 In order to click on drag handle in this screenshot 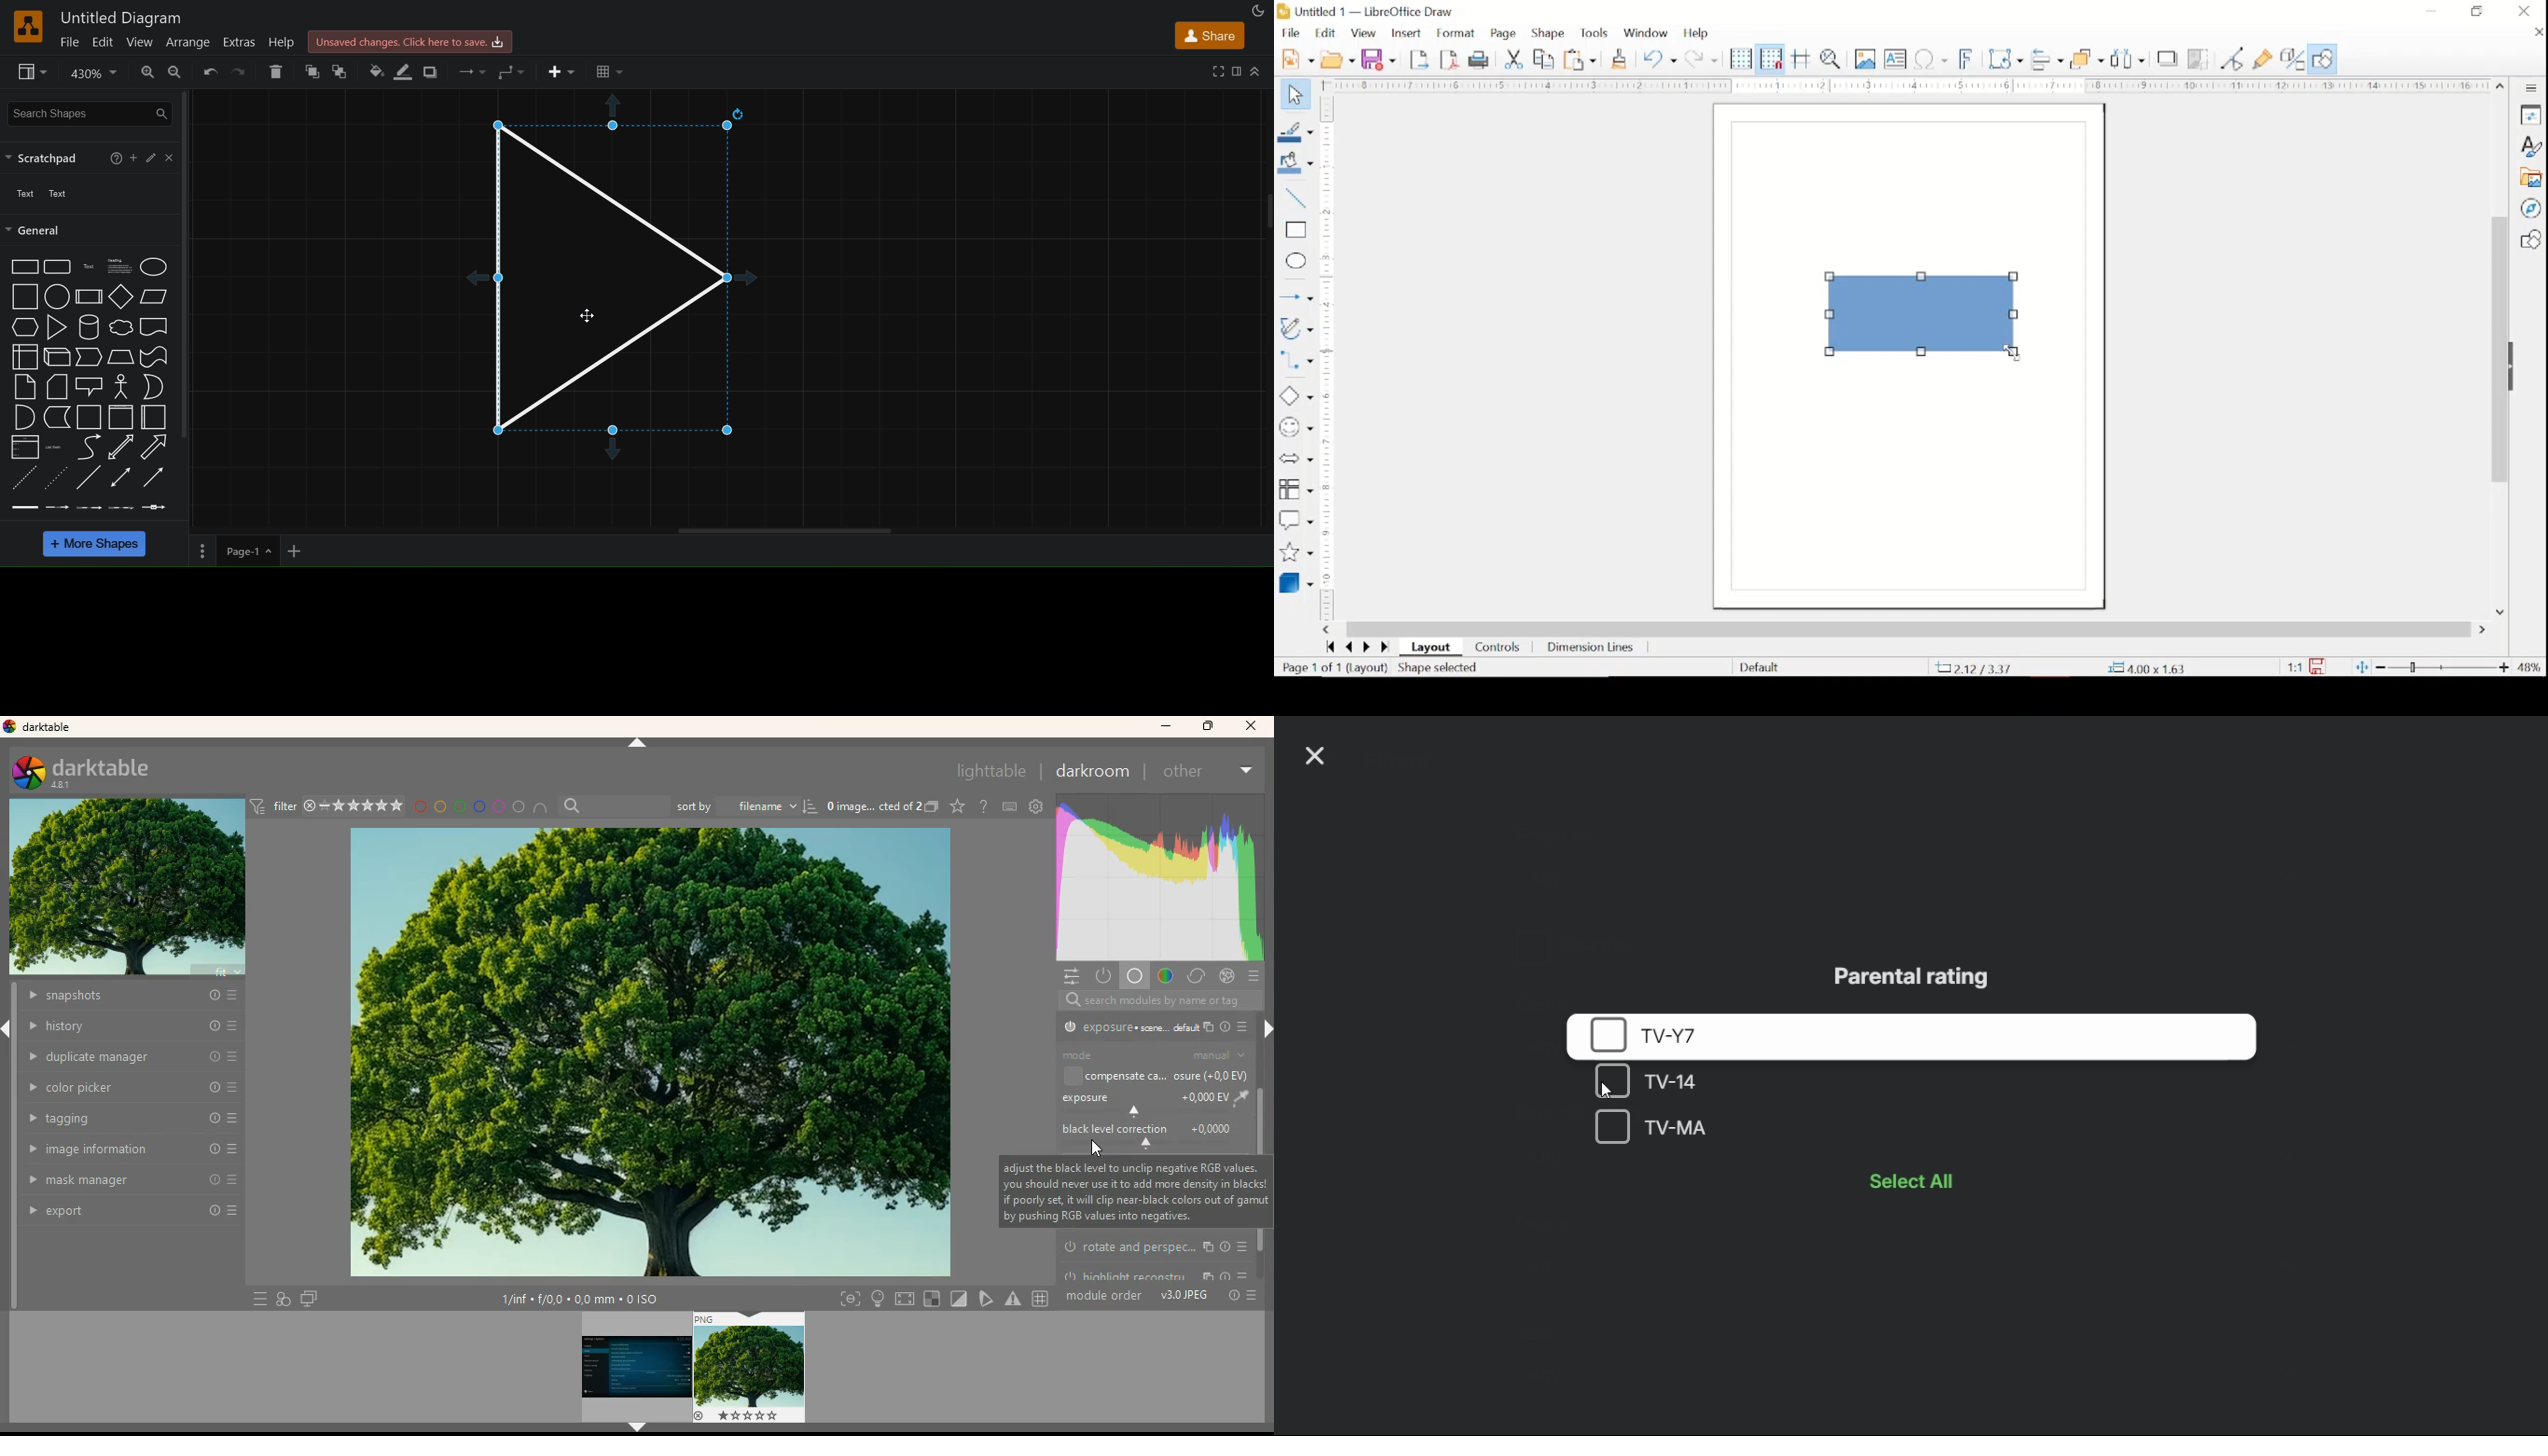, I will do `click(2516, 368)`.